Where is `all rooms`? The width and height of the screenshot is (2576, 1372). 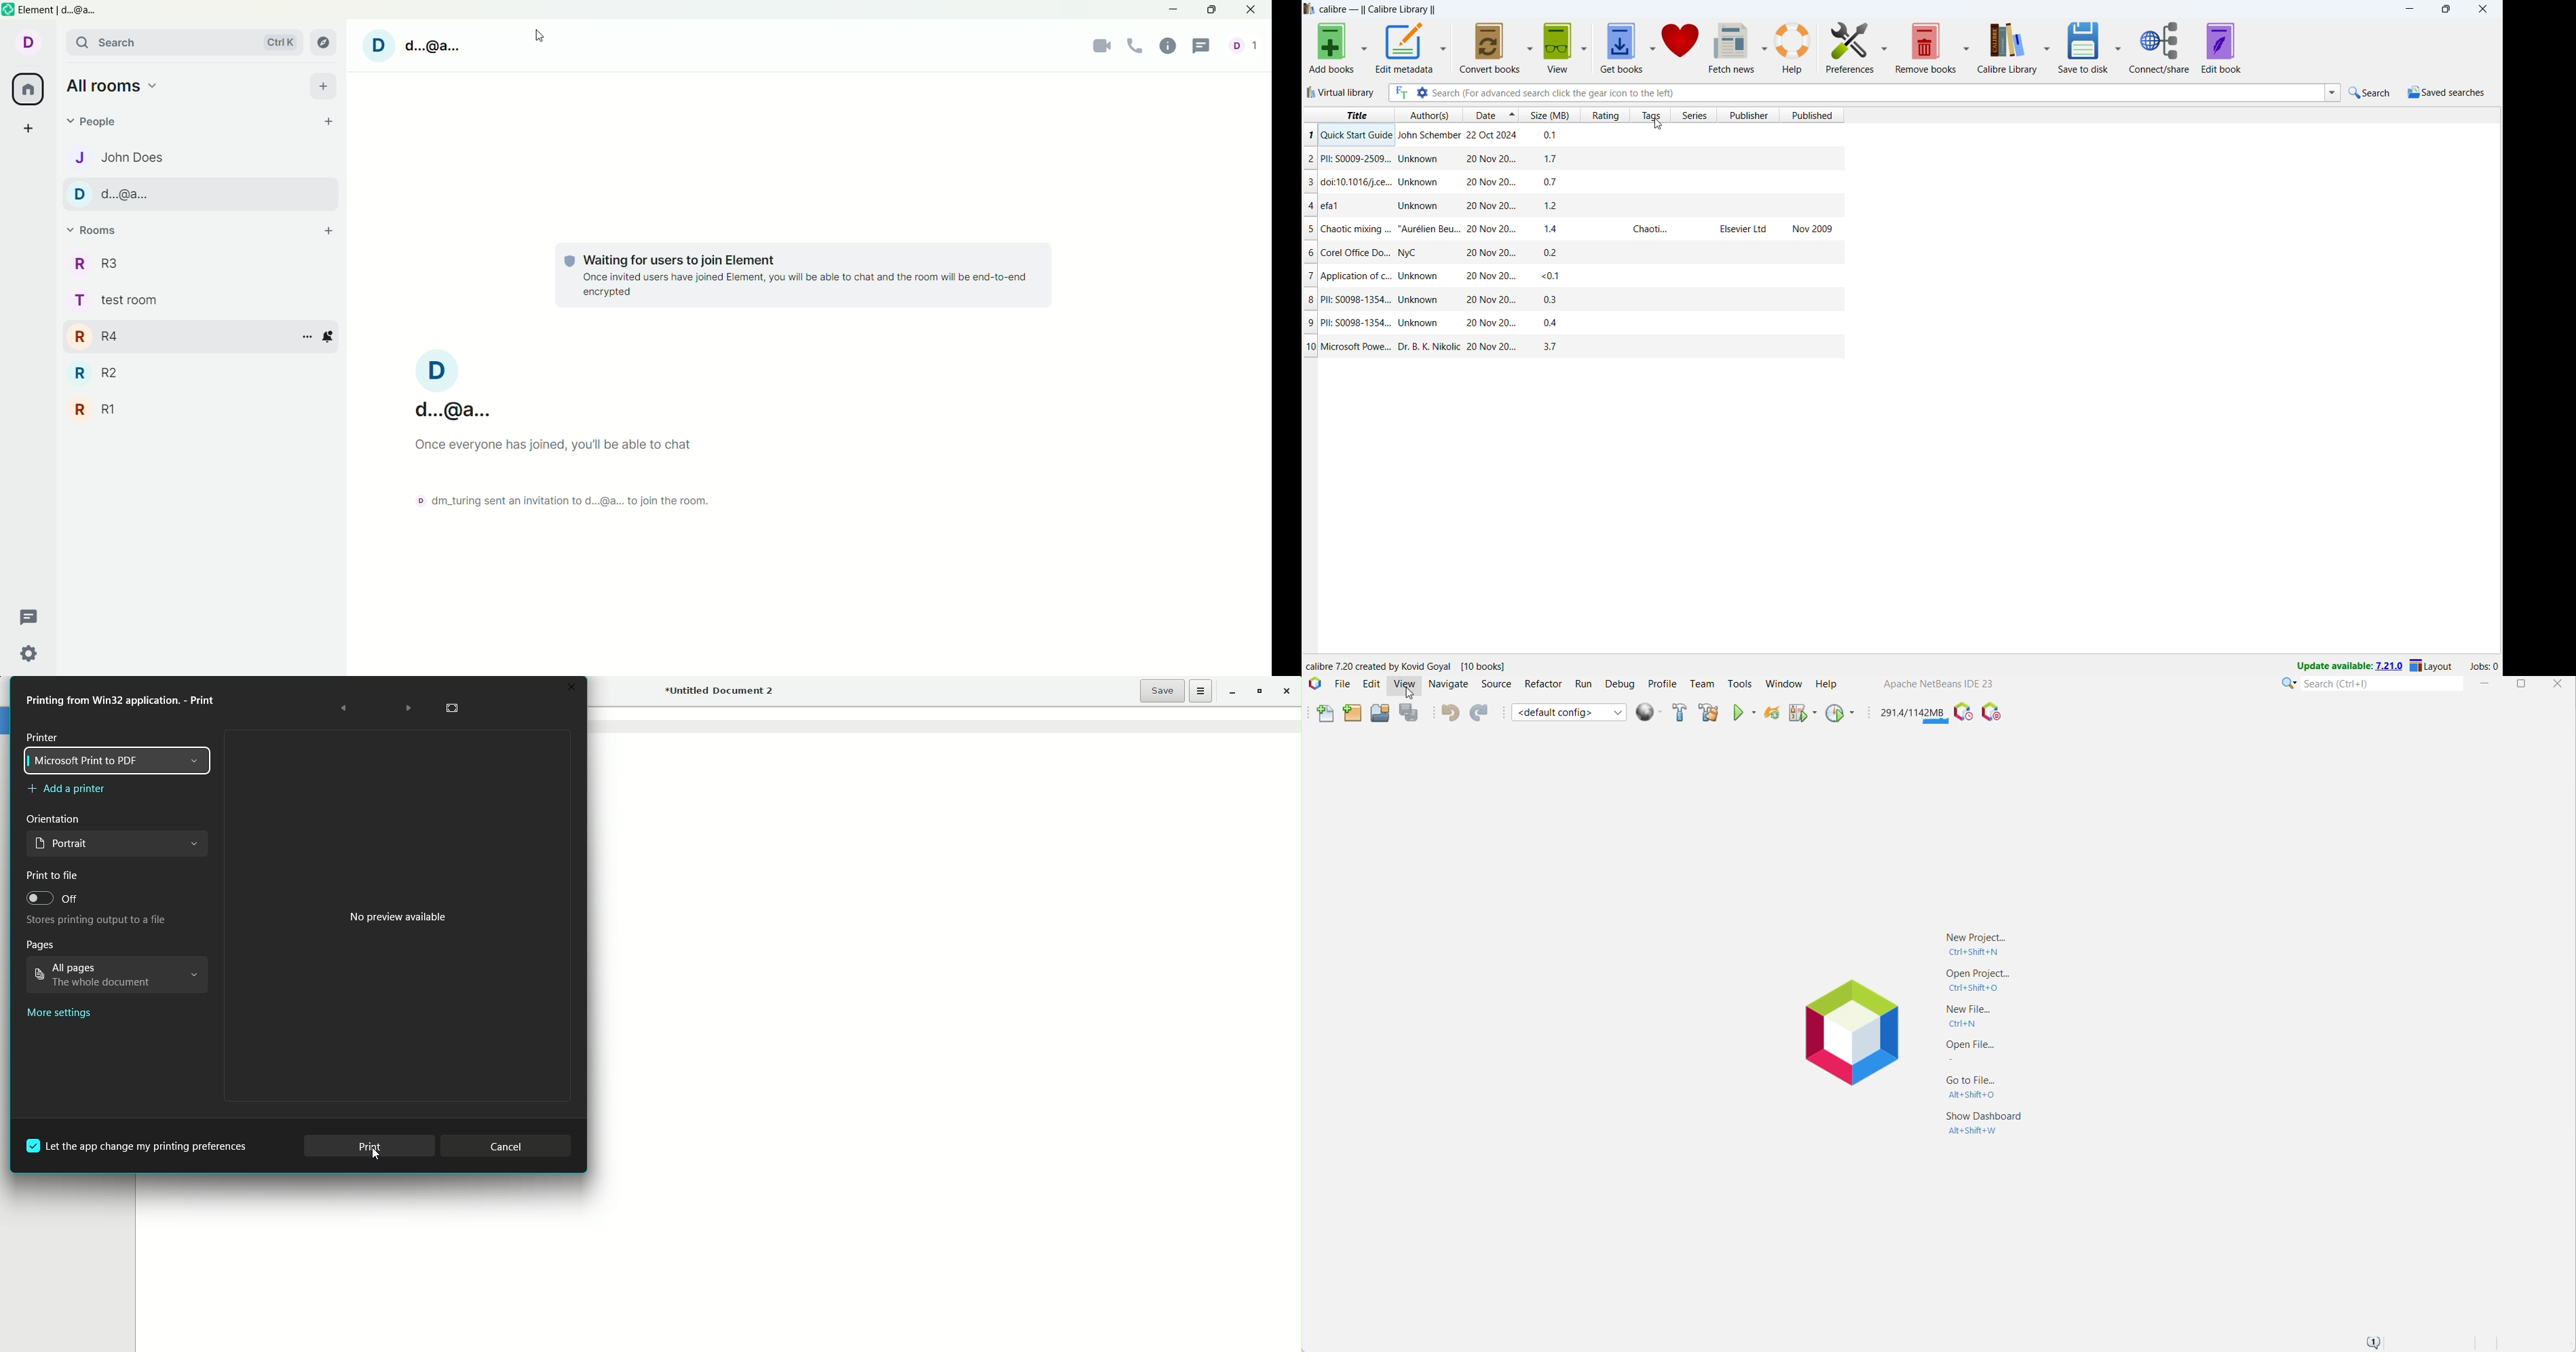
all rooms is located at coordinates (28, 89).